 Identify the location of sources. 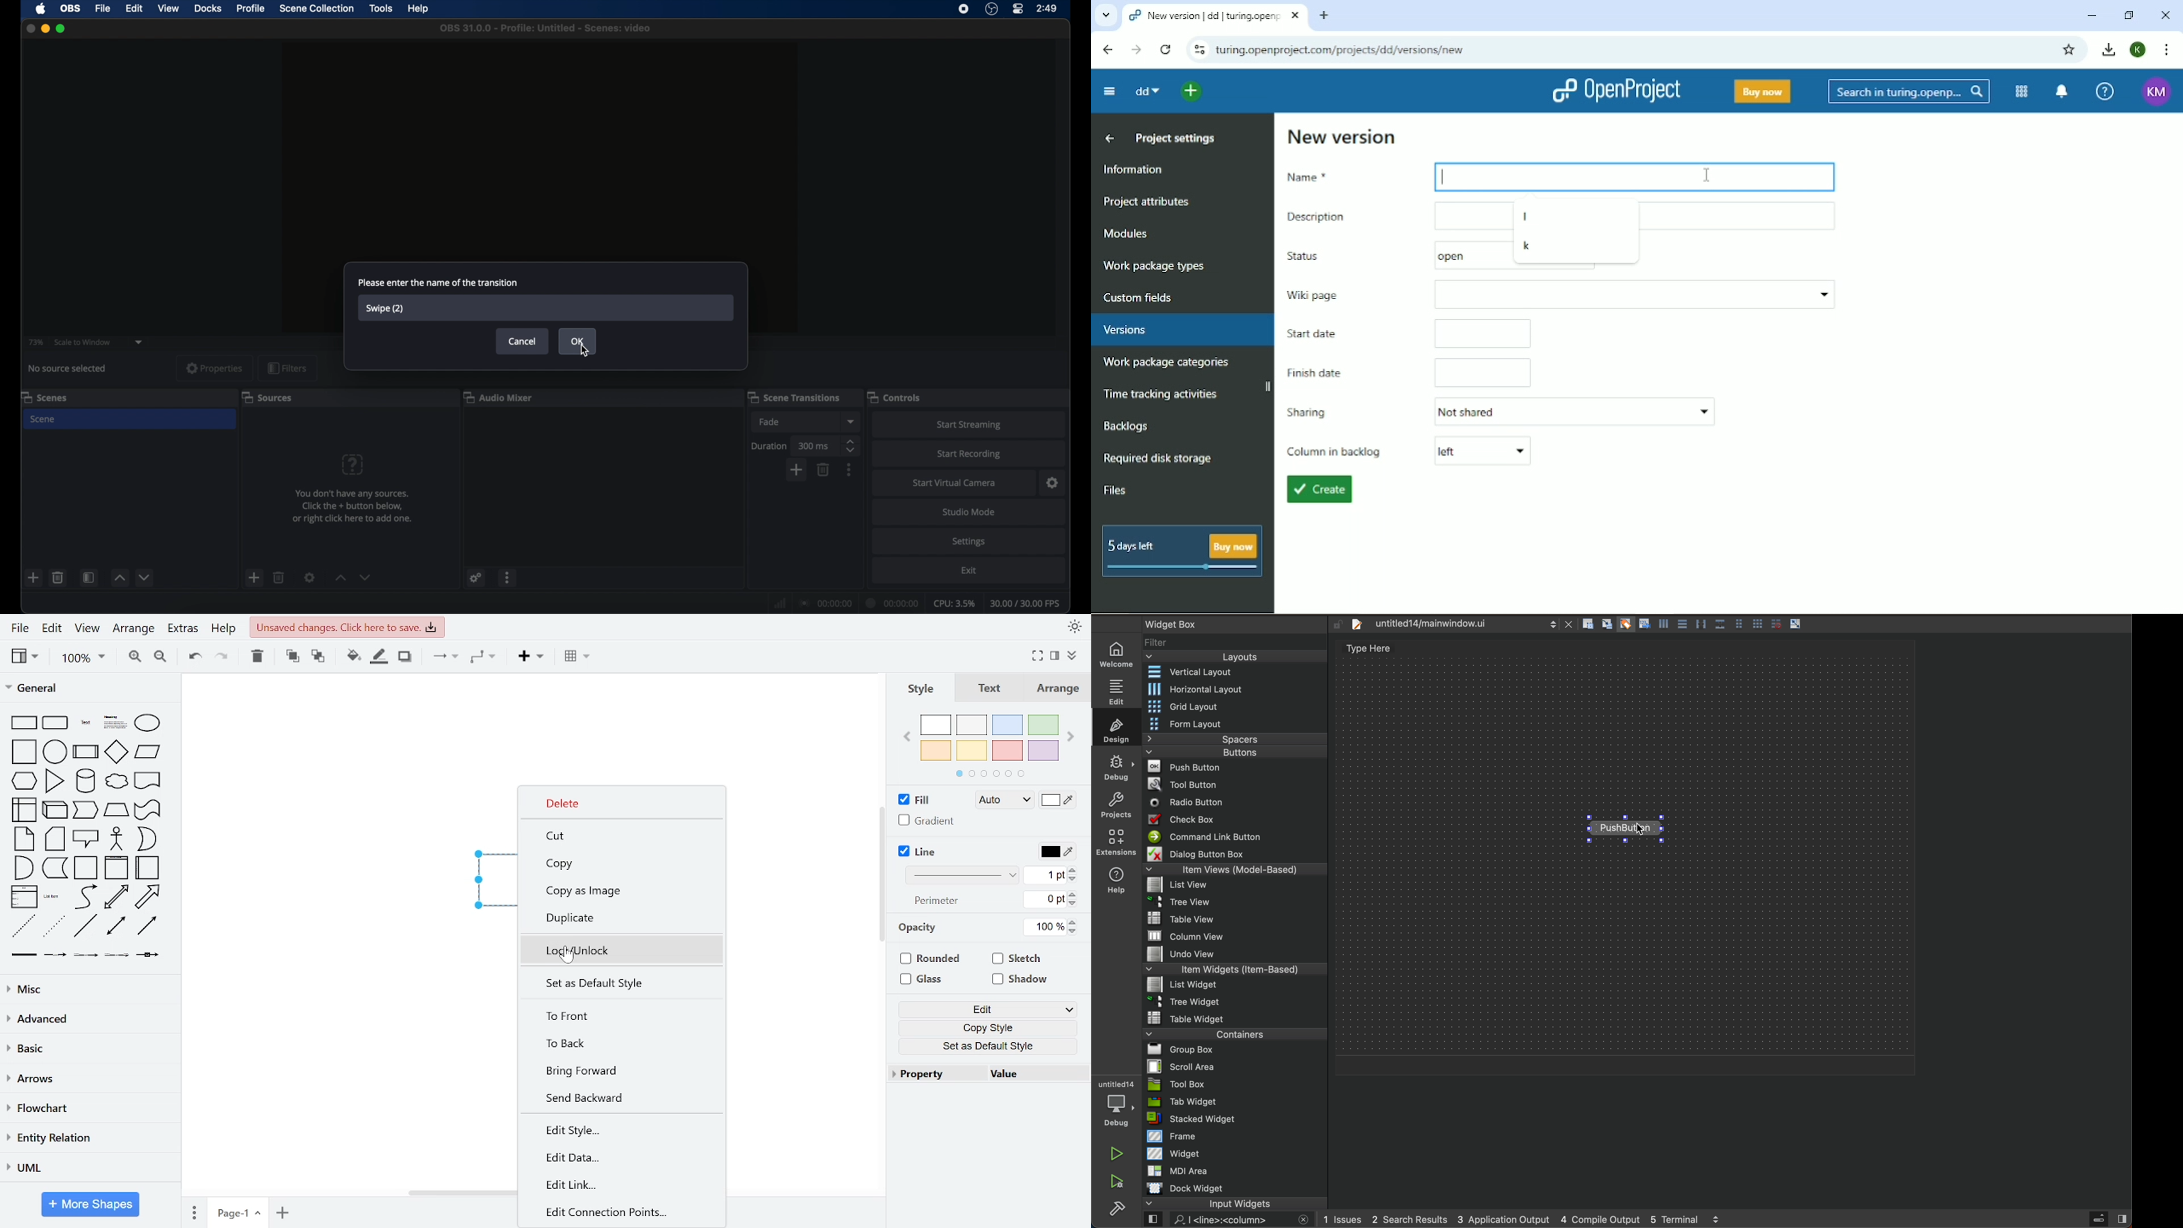
(267, 398).